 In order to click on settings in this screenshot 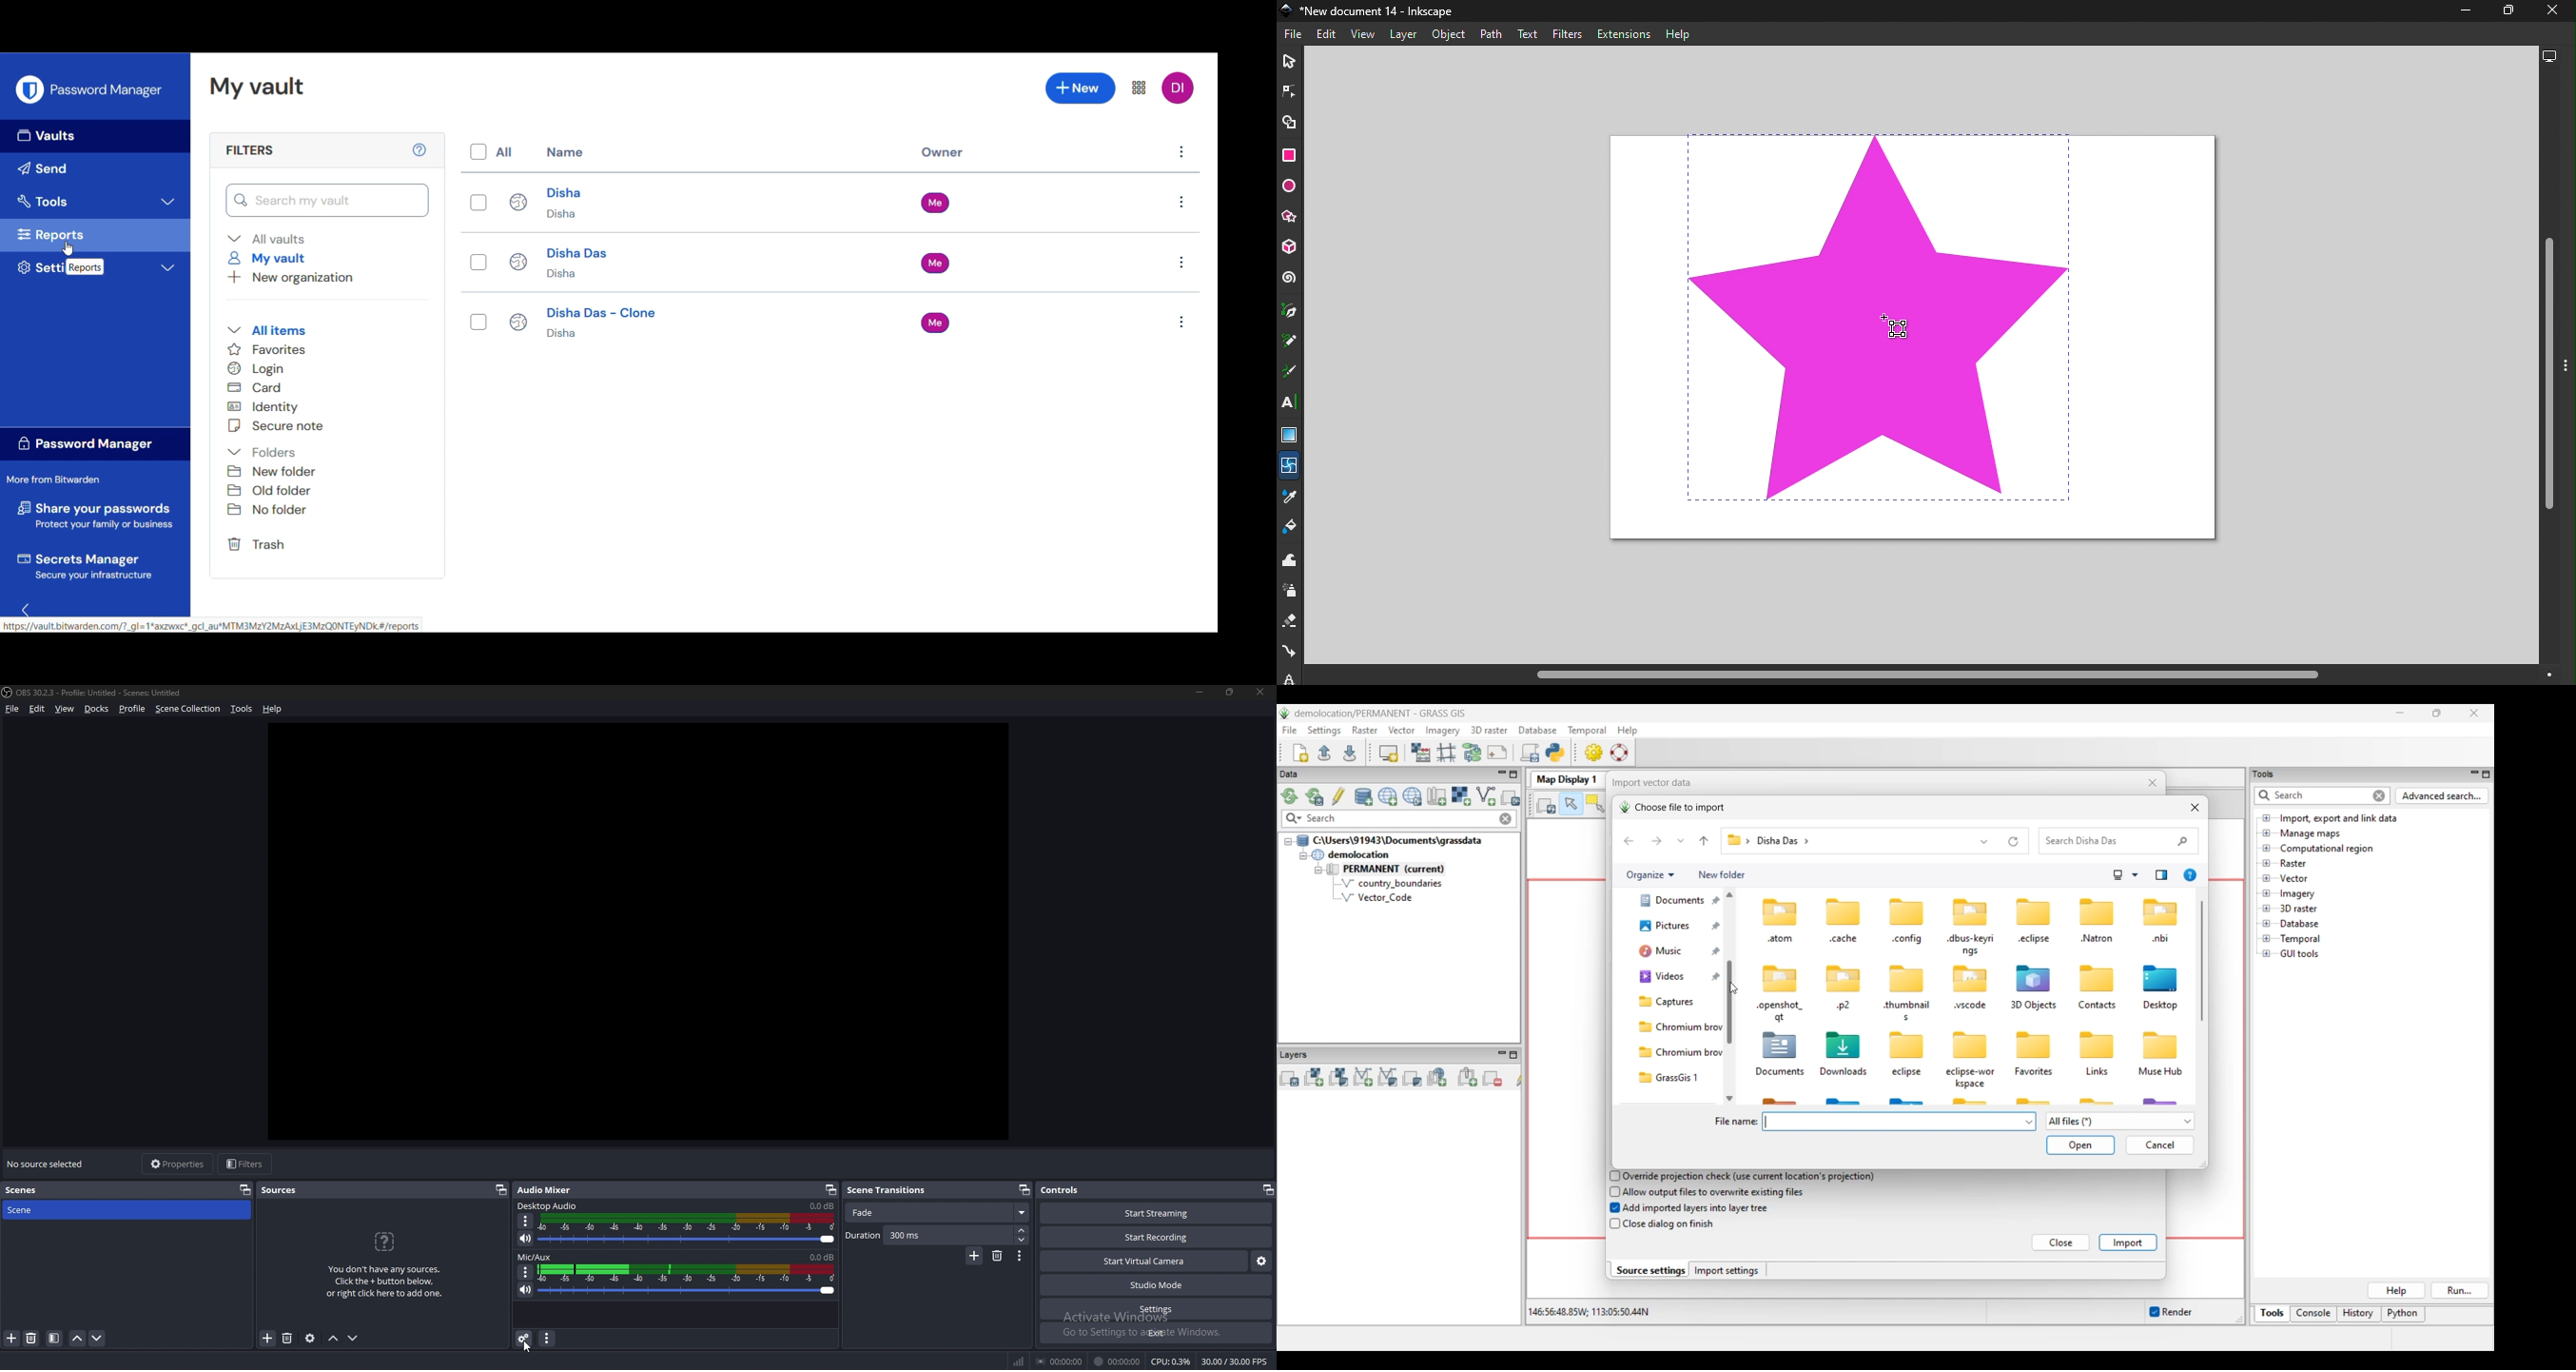, I will do `click(1156, 1309)`.